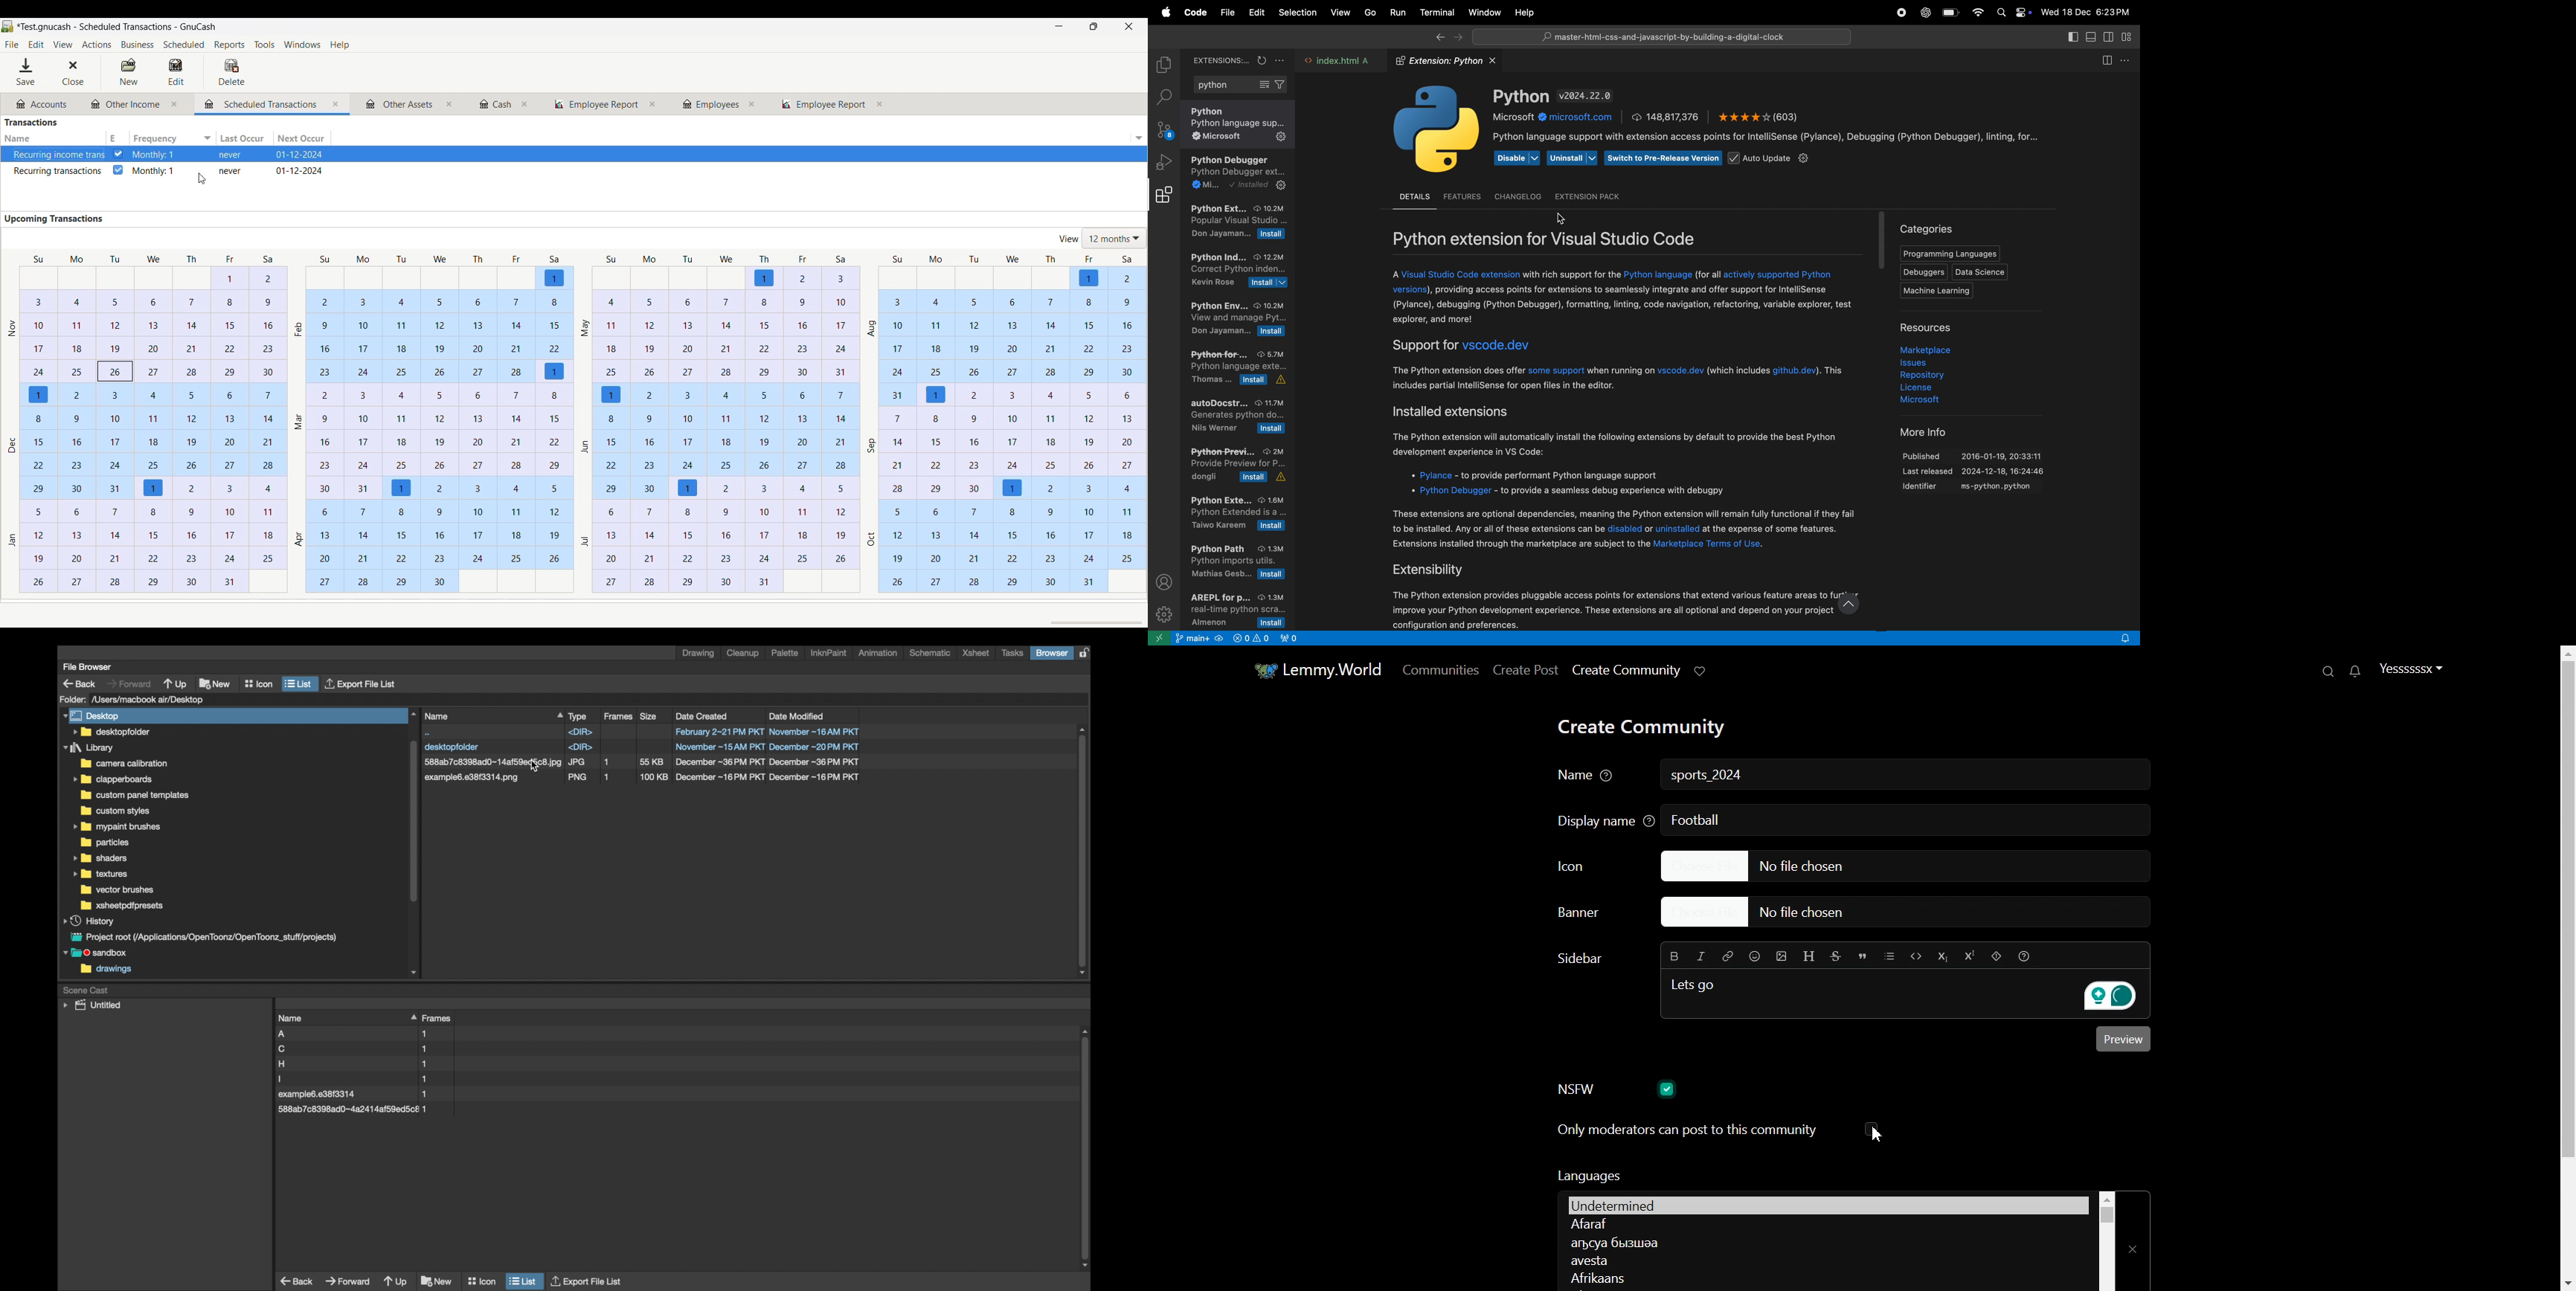  What do you see at coordinates (32, 122) in the screenshot?
I see `Section title` at bounding box center [32, 122].